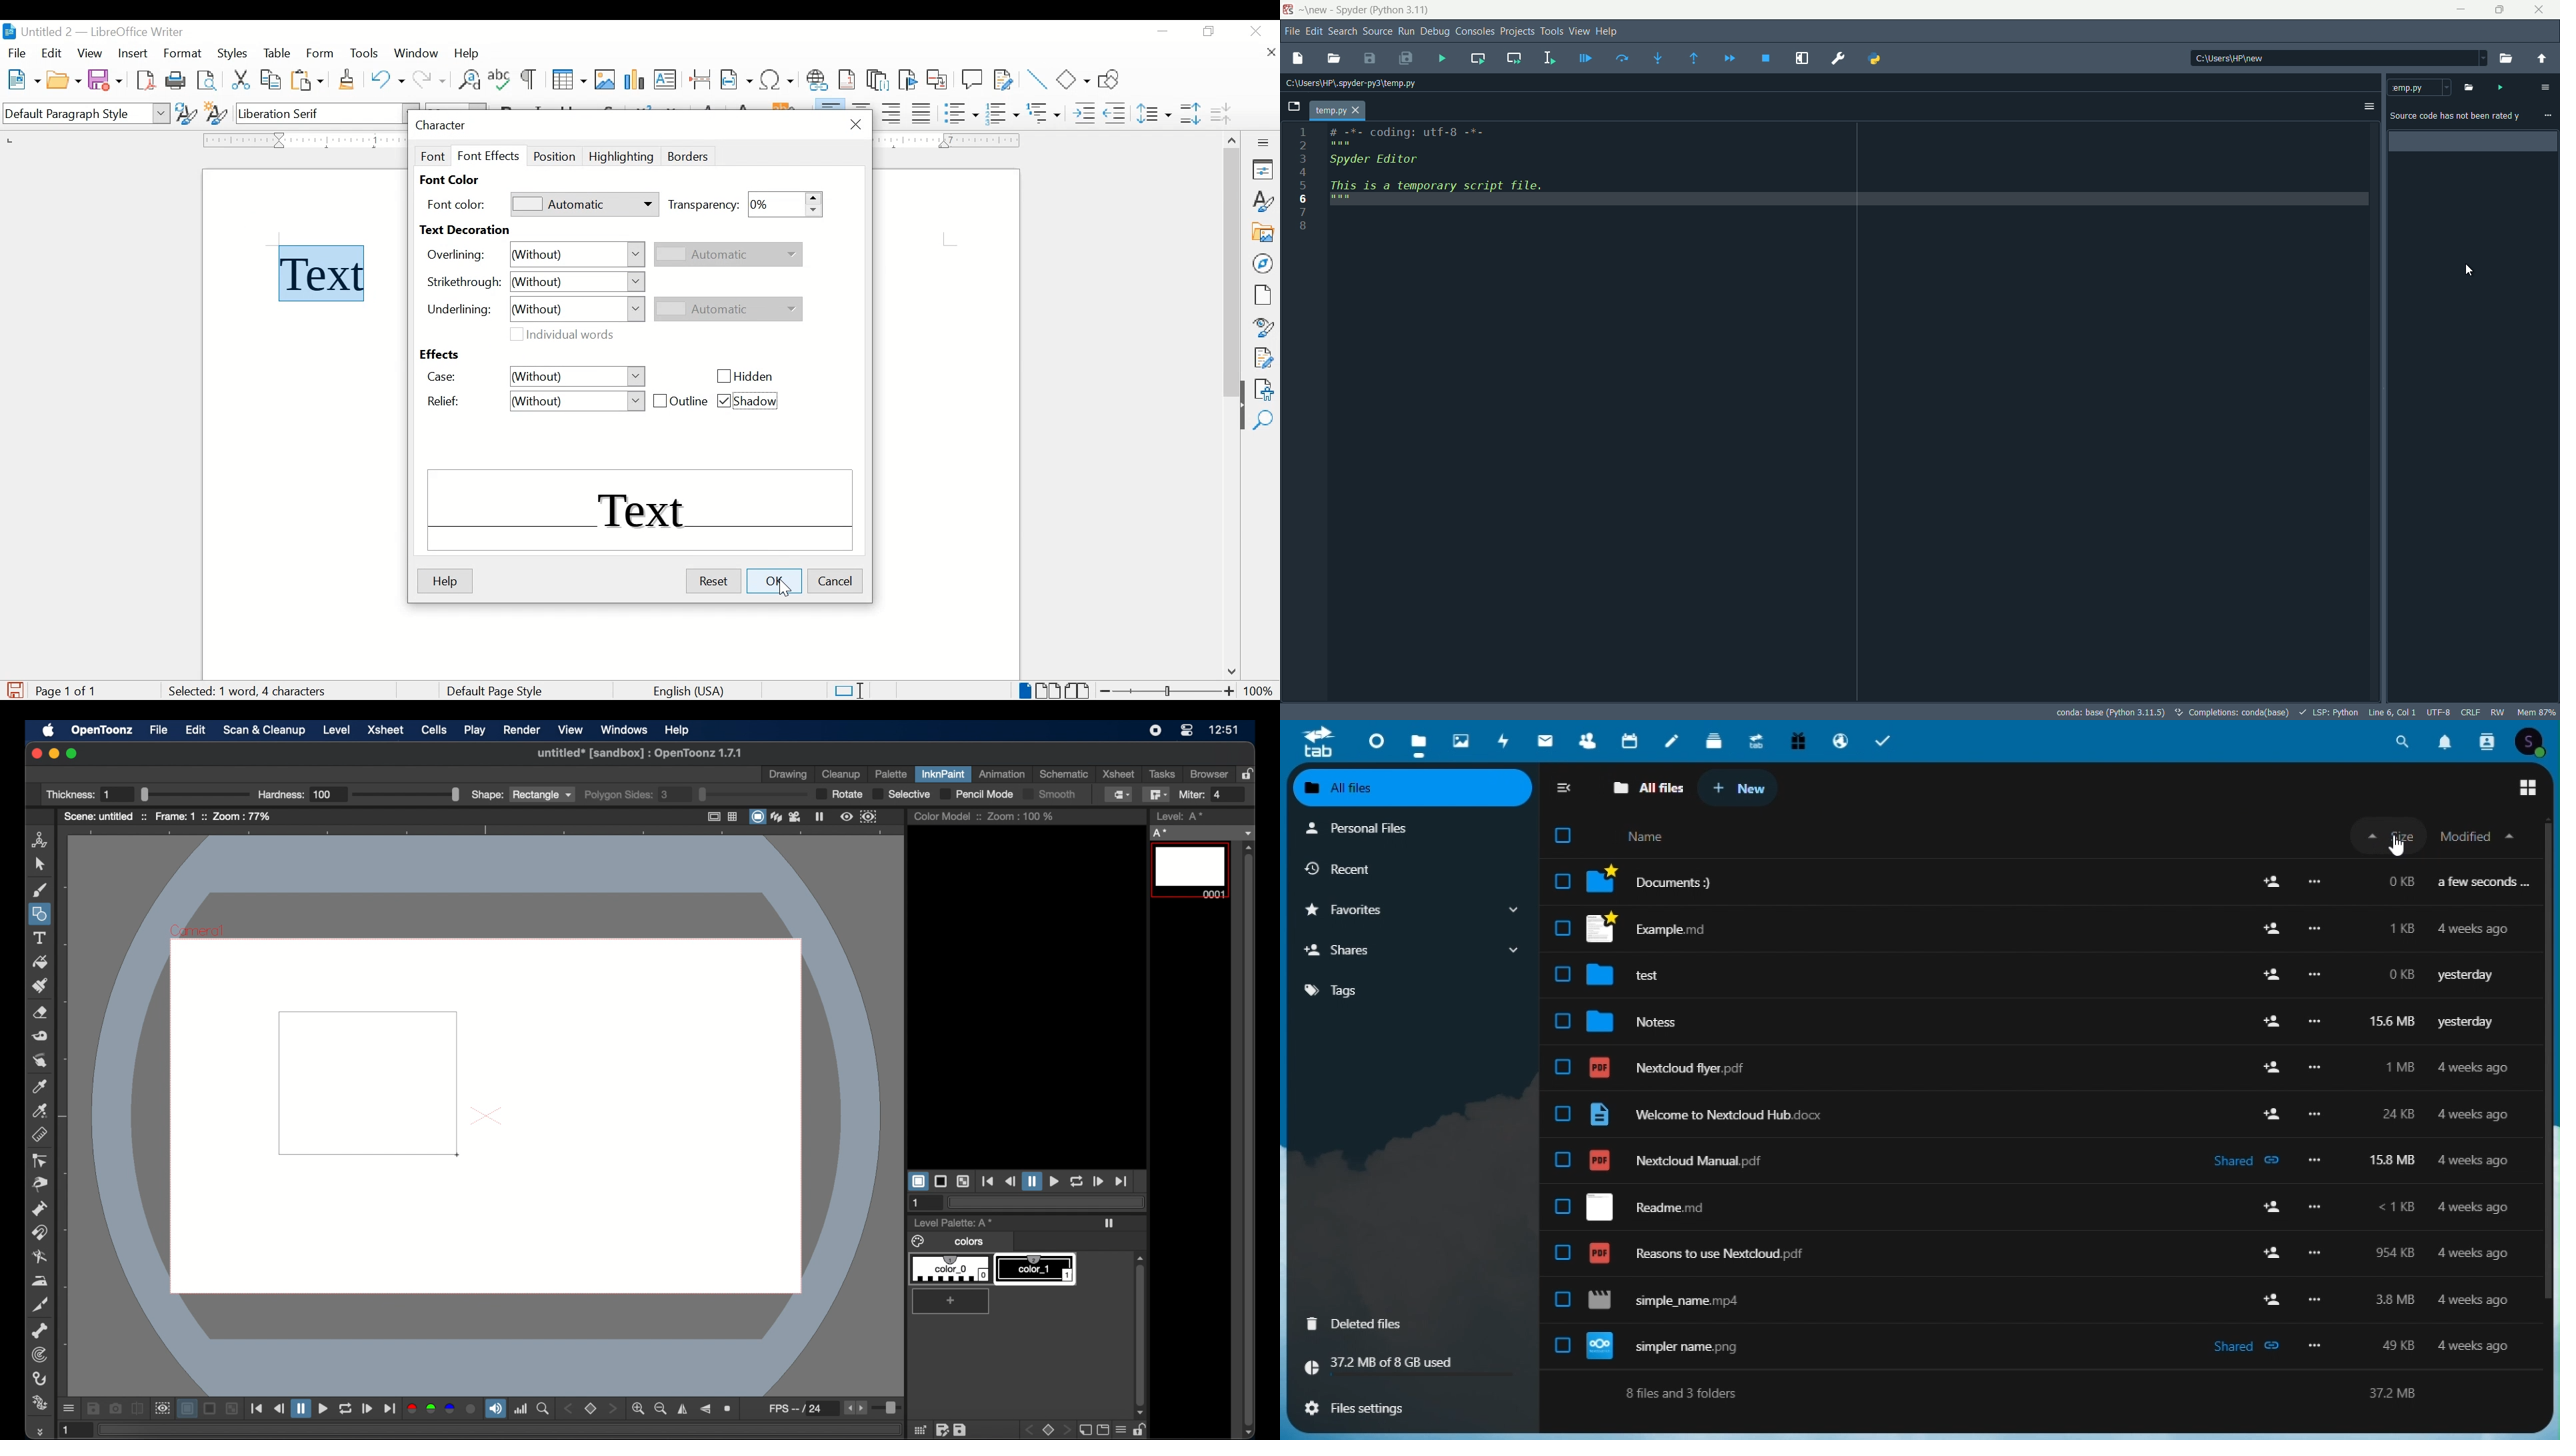 This screenshot has width=2576, height=1456. Describe the element at coordinates (1411, 1366) in the screenshot. I see `storage` at that location.